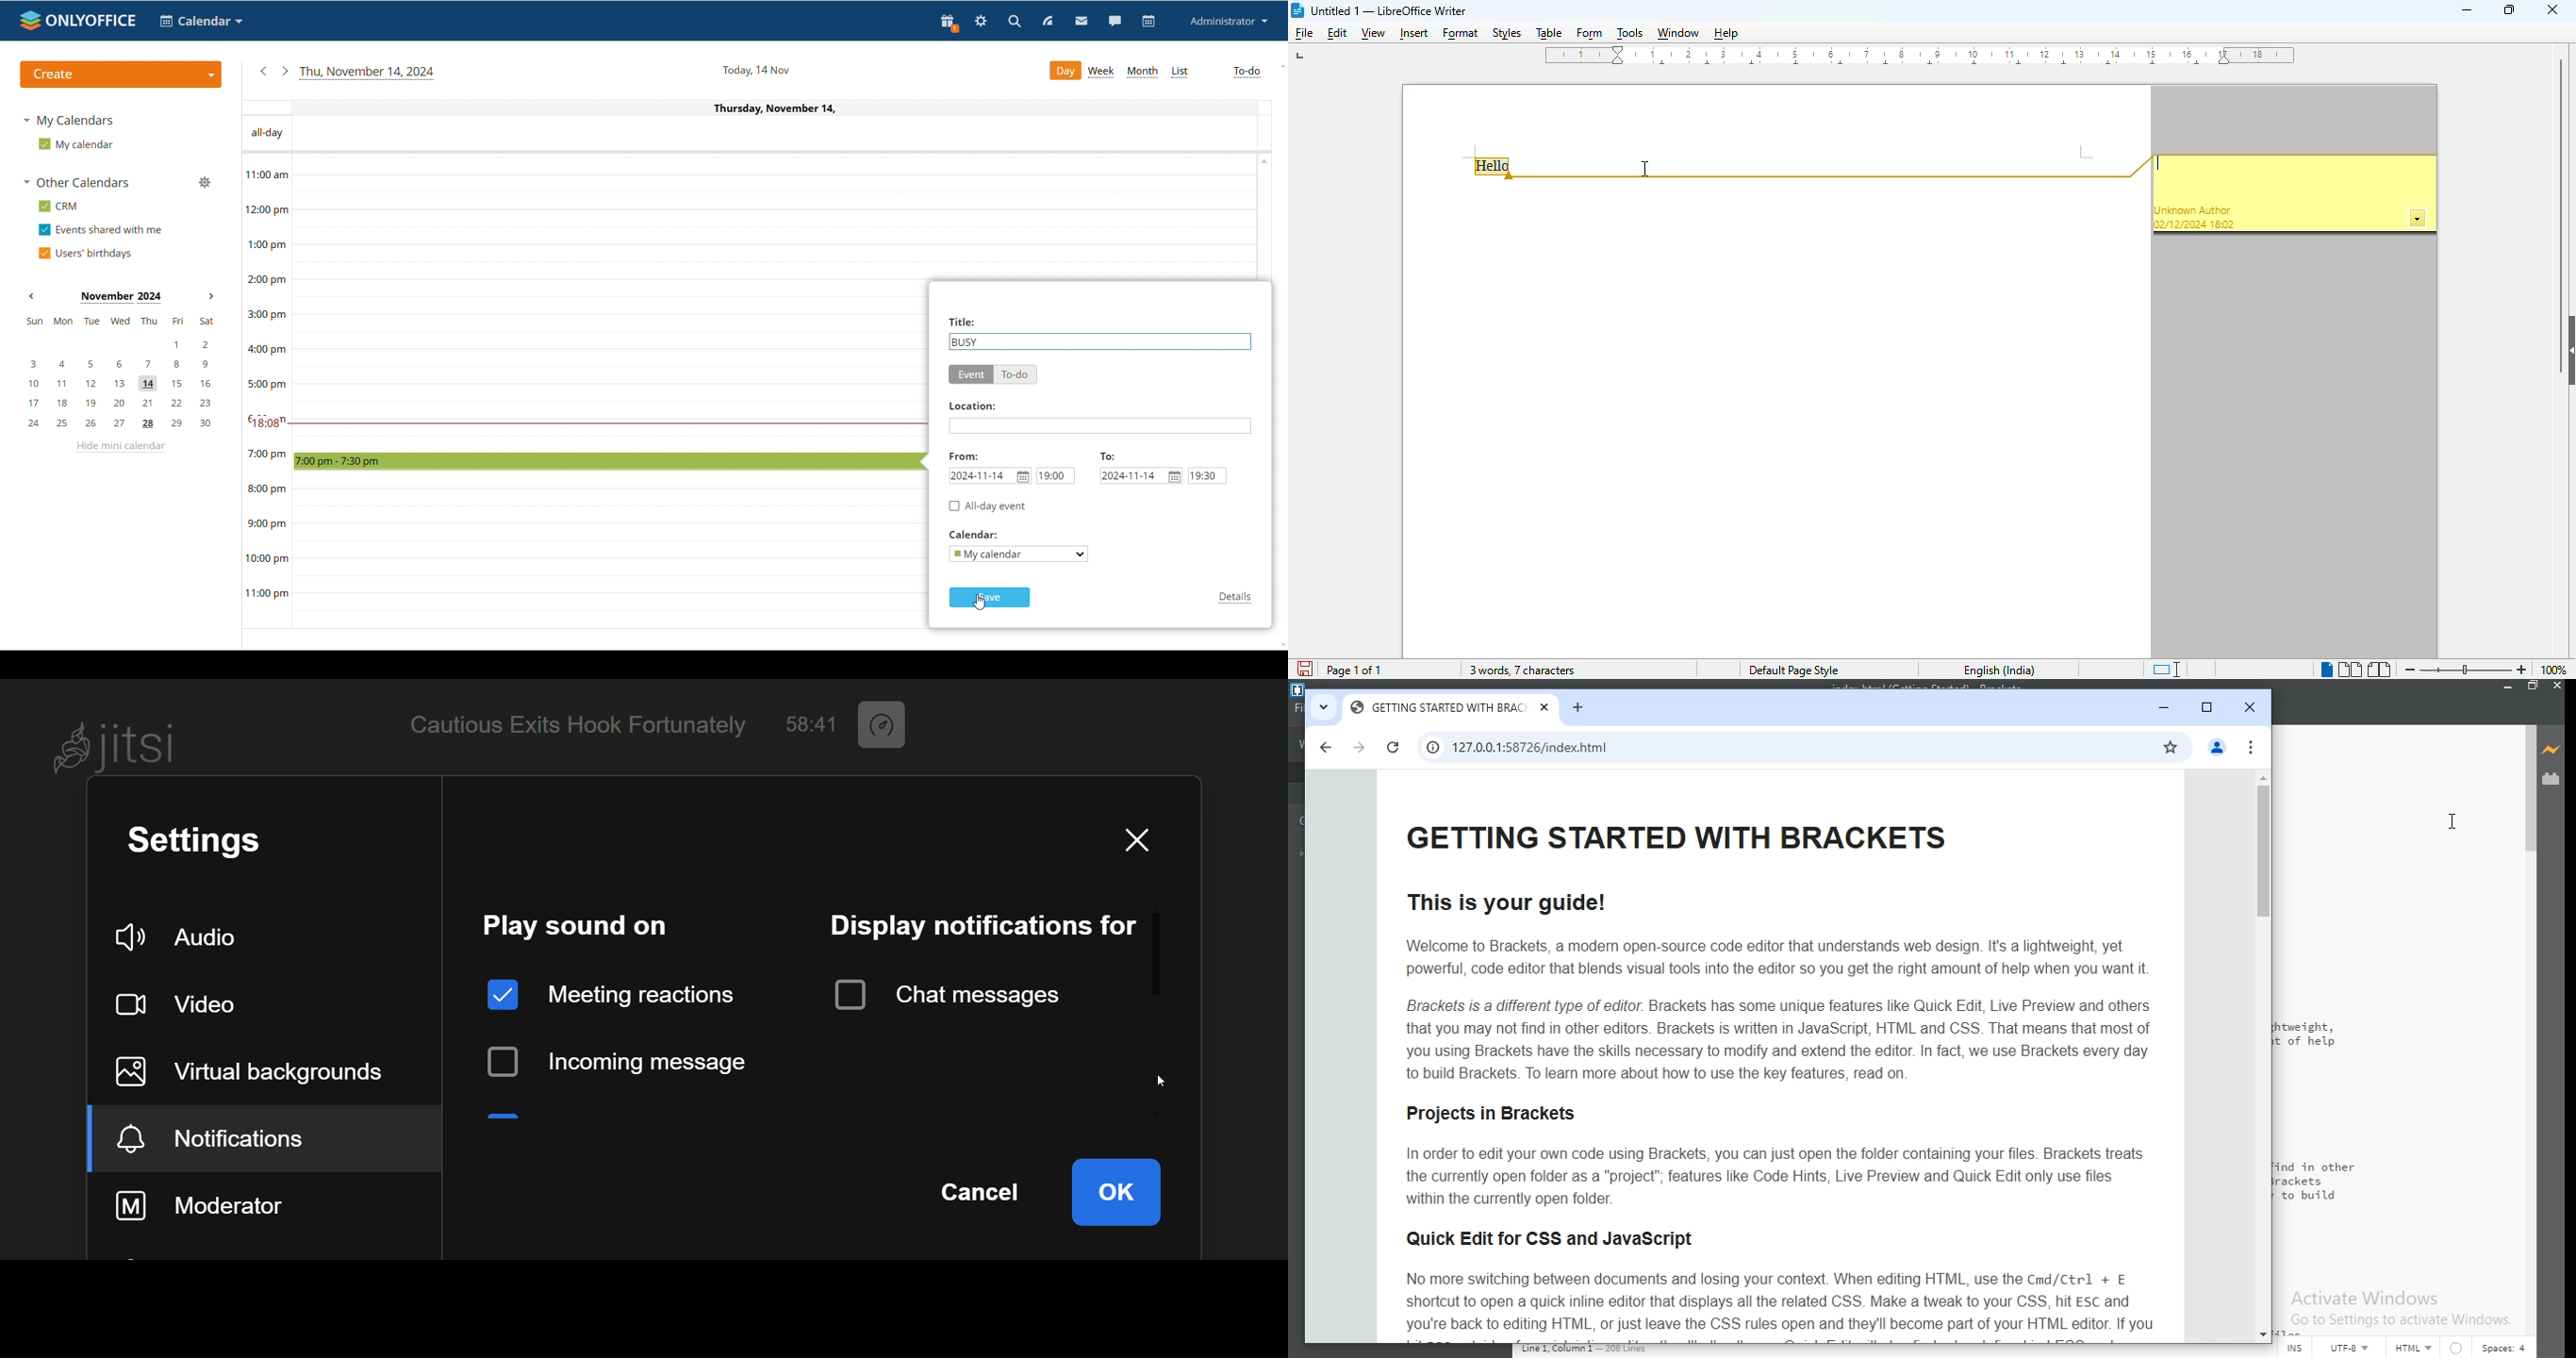 This screenshot has width=2576, height=1372. I want to click on minimize, so click(2534, 686).